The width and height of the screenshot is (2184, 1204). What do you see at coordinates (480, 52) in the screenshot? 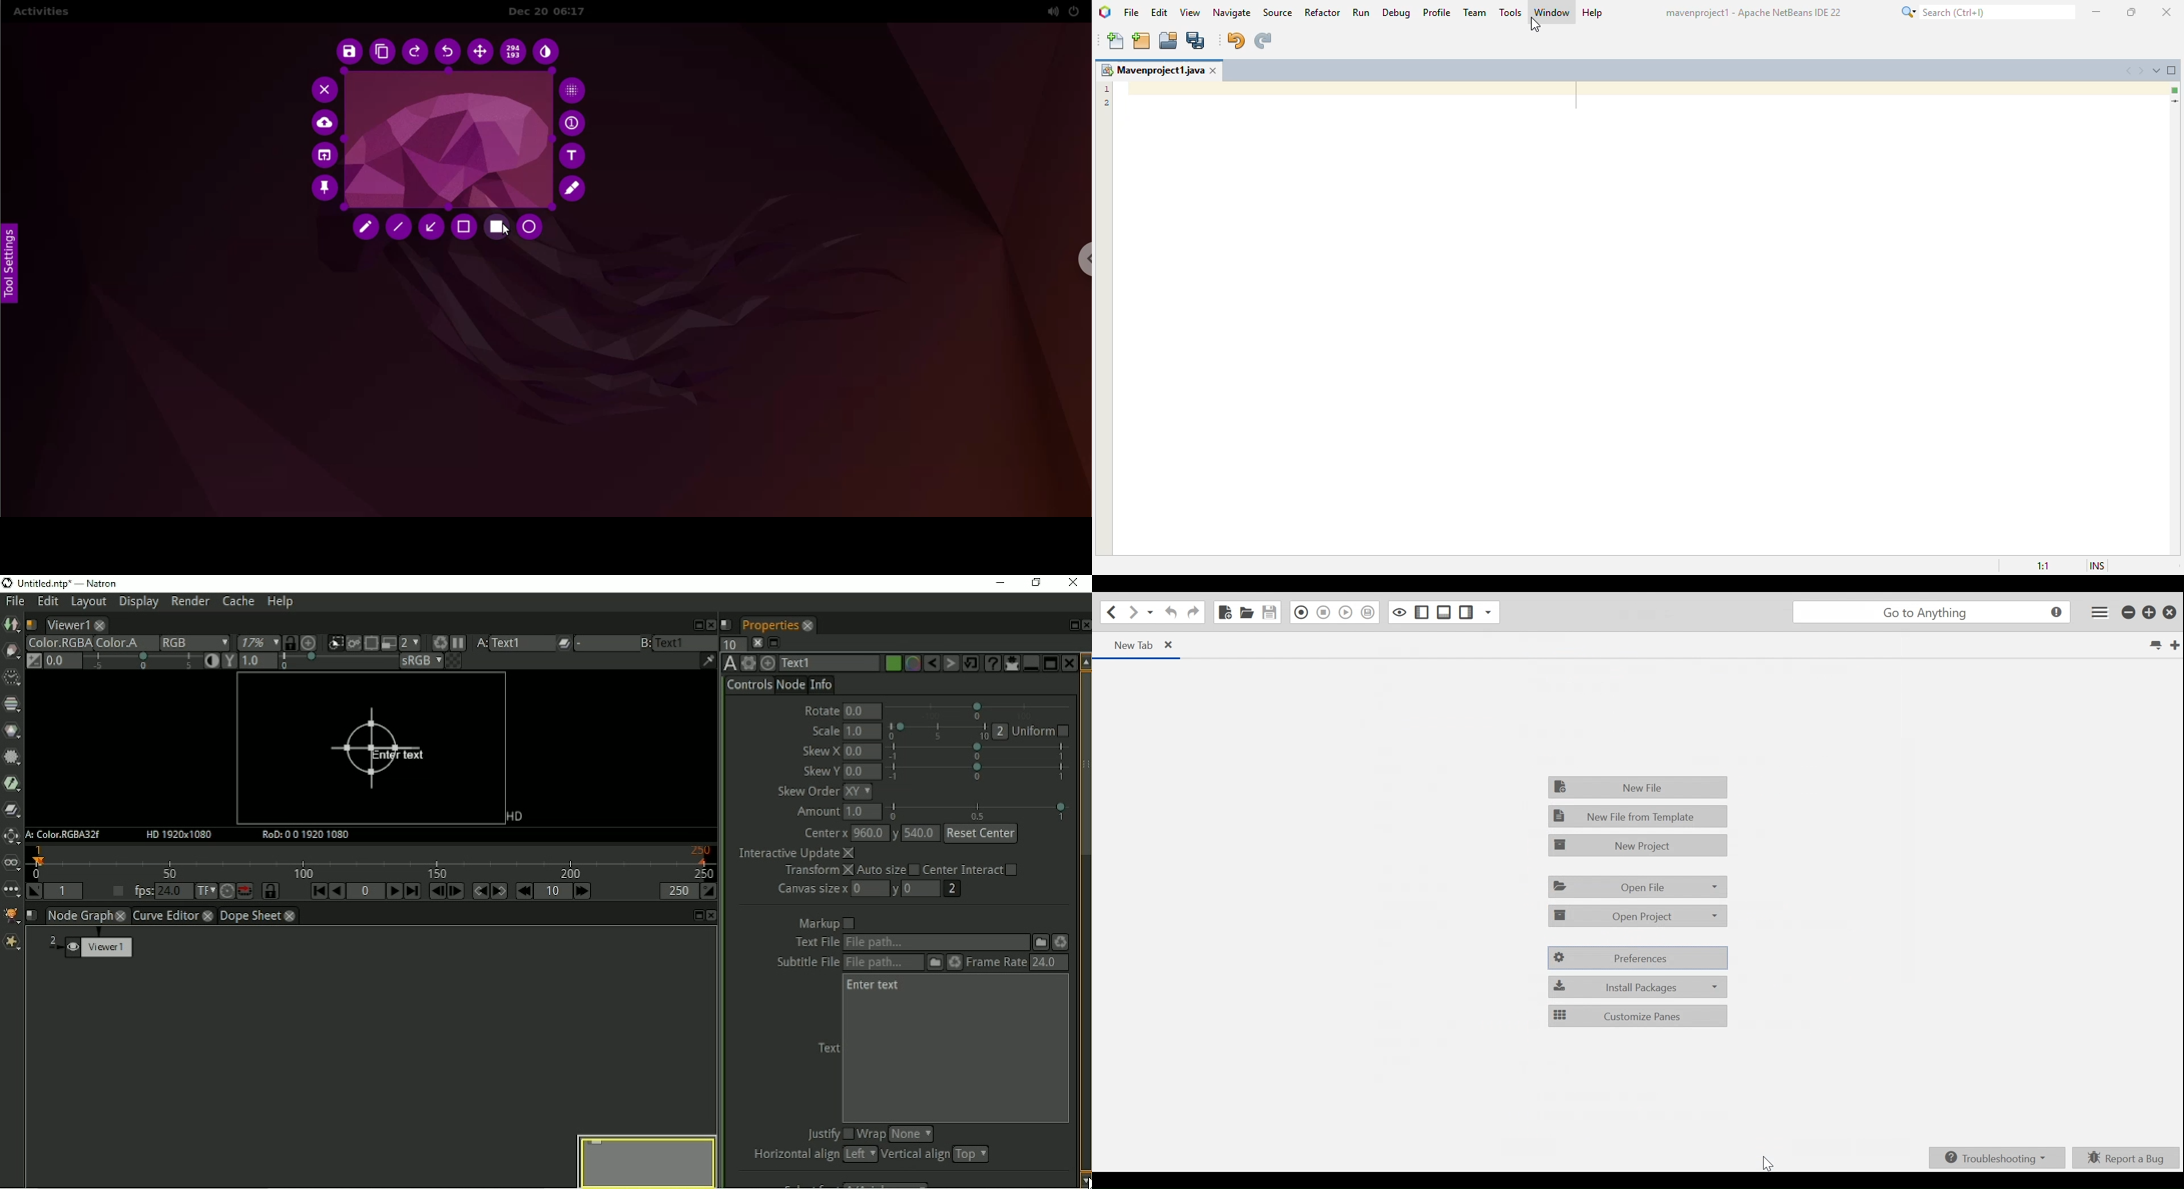
I see `move selection` at bounding box center [480, 52].